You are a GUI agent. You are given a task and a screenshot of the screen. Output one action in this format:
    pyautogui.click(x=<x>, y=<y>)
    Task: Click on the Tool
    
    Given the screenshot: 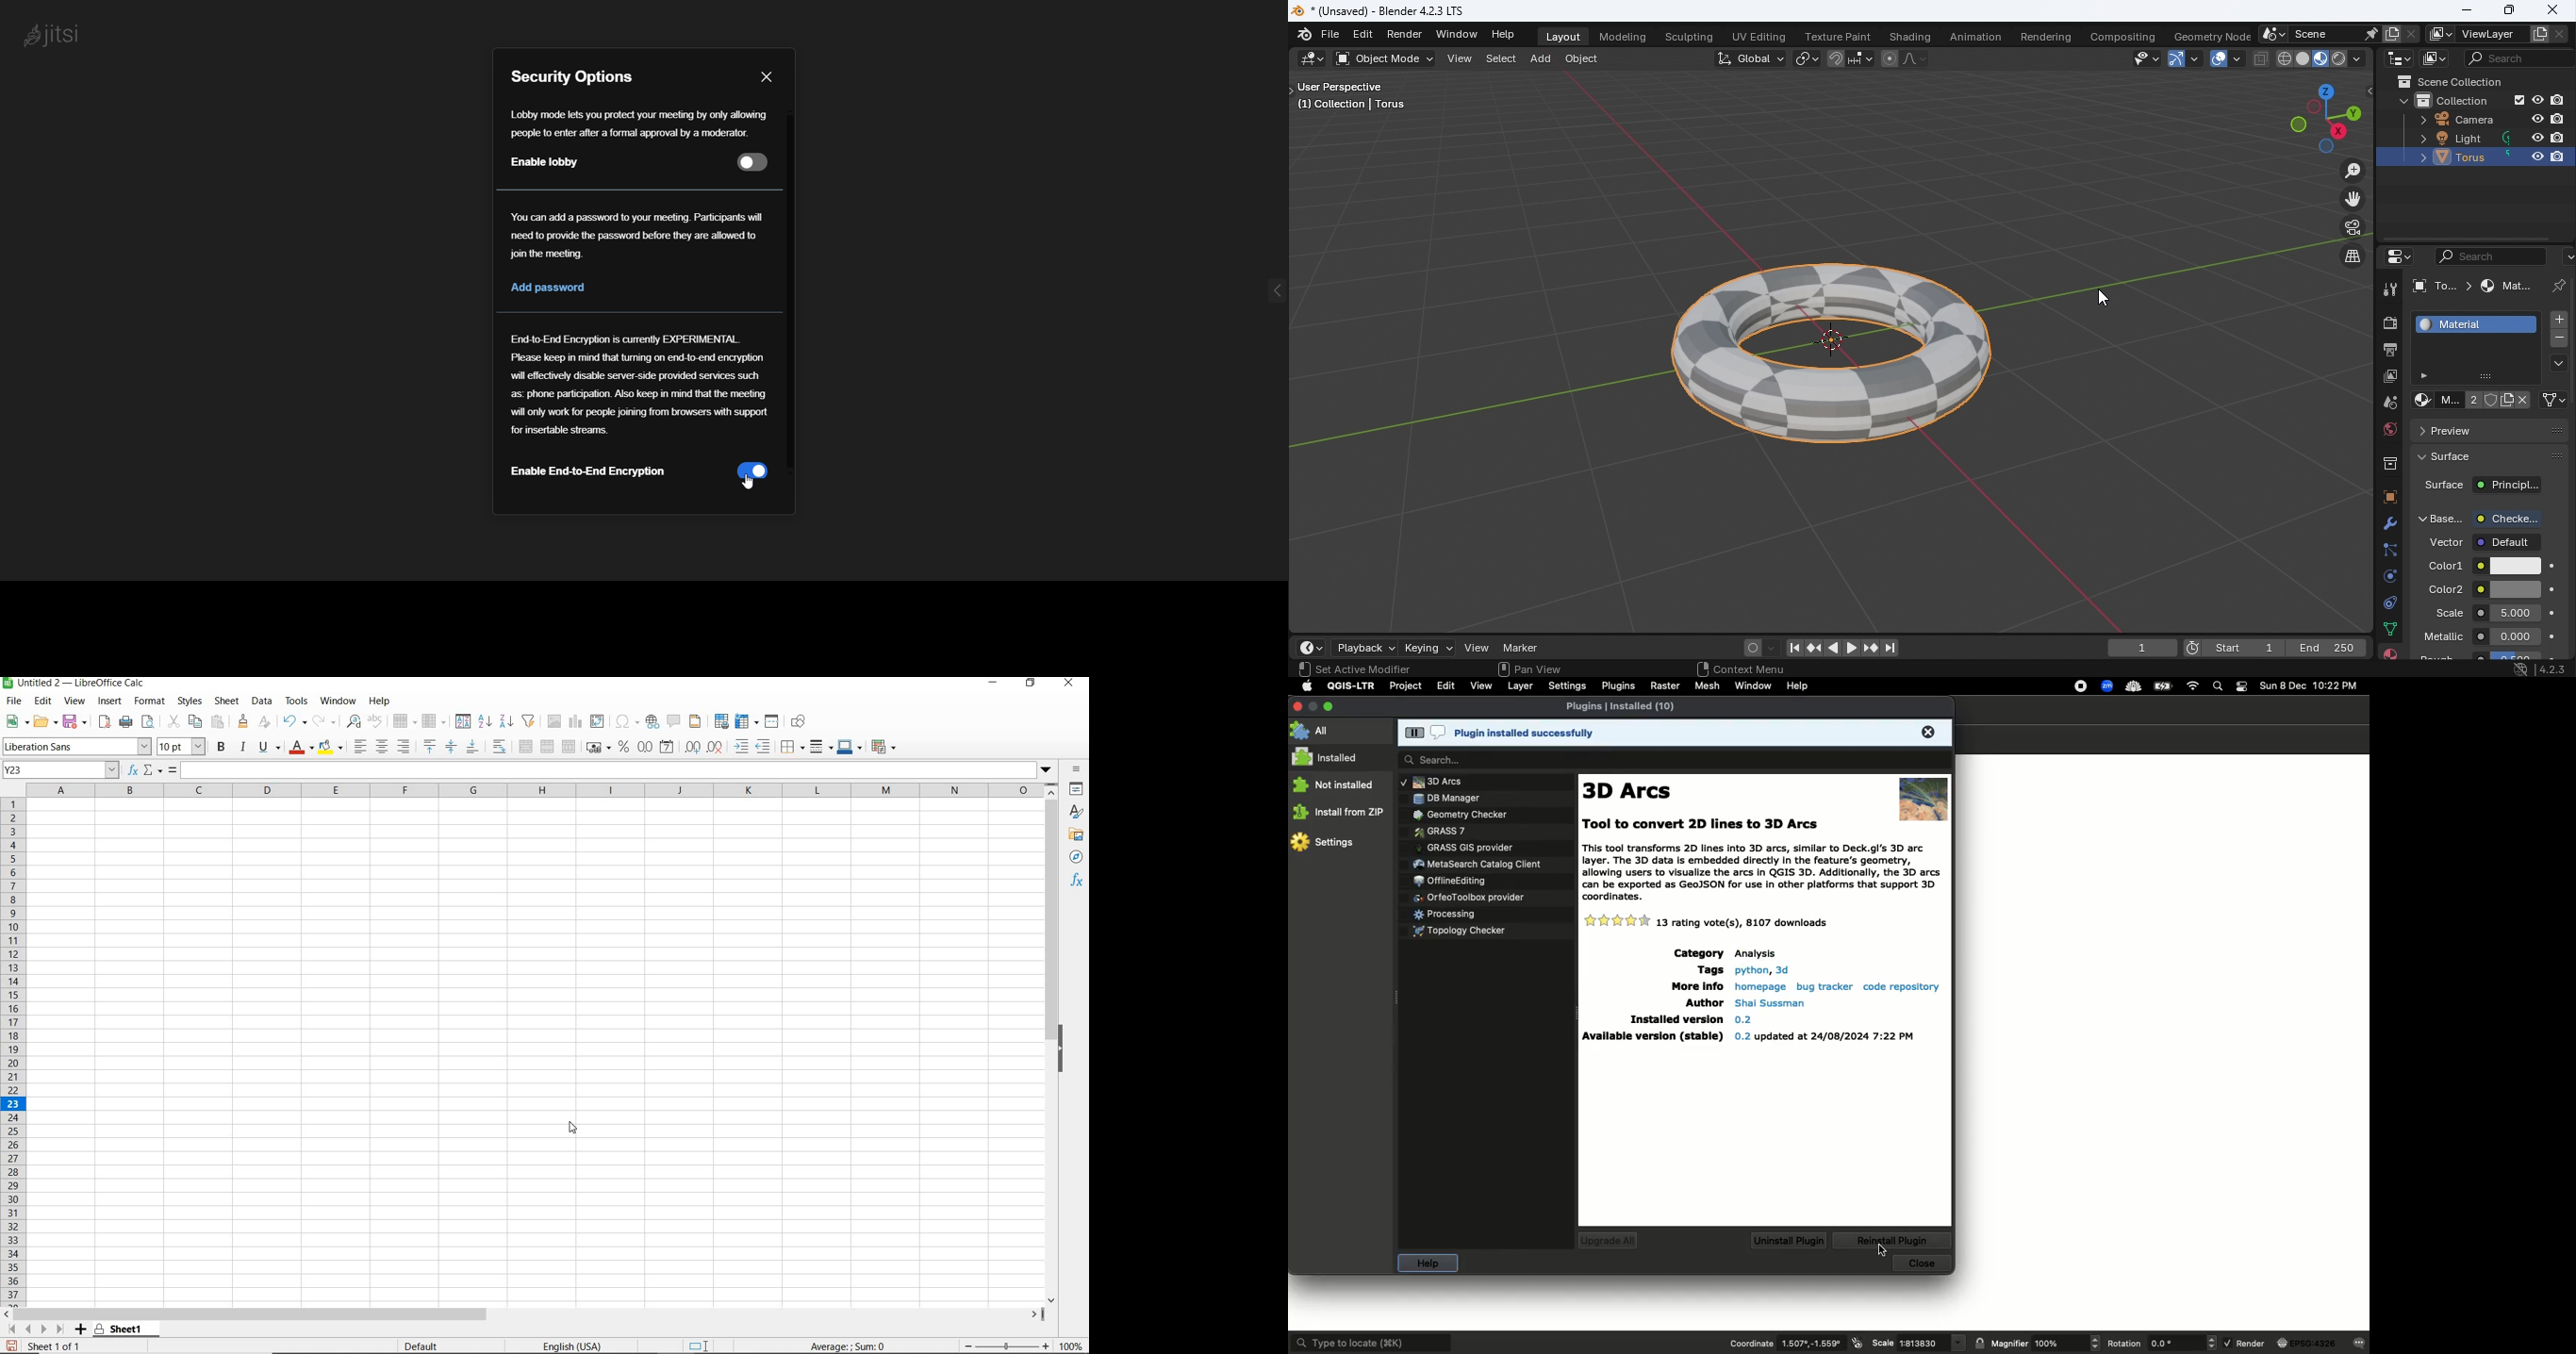 What is the action you would take?
    pyautogui.click(x=2388, y=289)
    